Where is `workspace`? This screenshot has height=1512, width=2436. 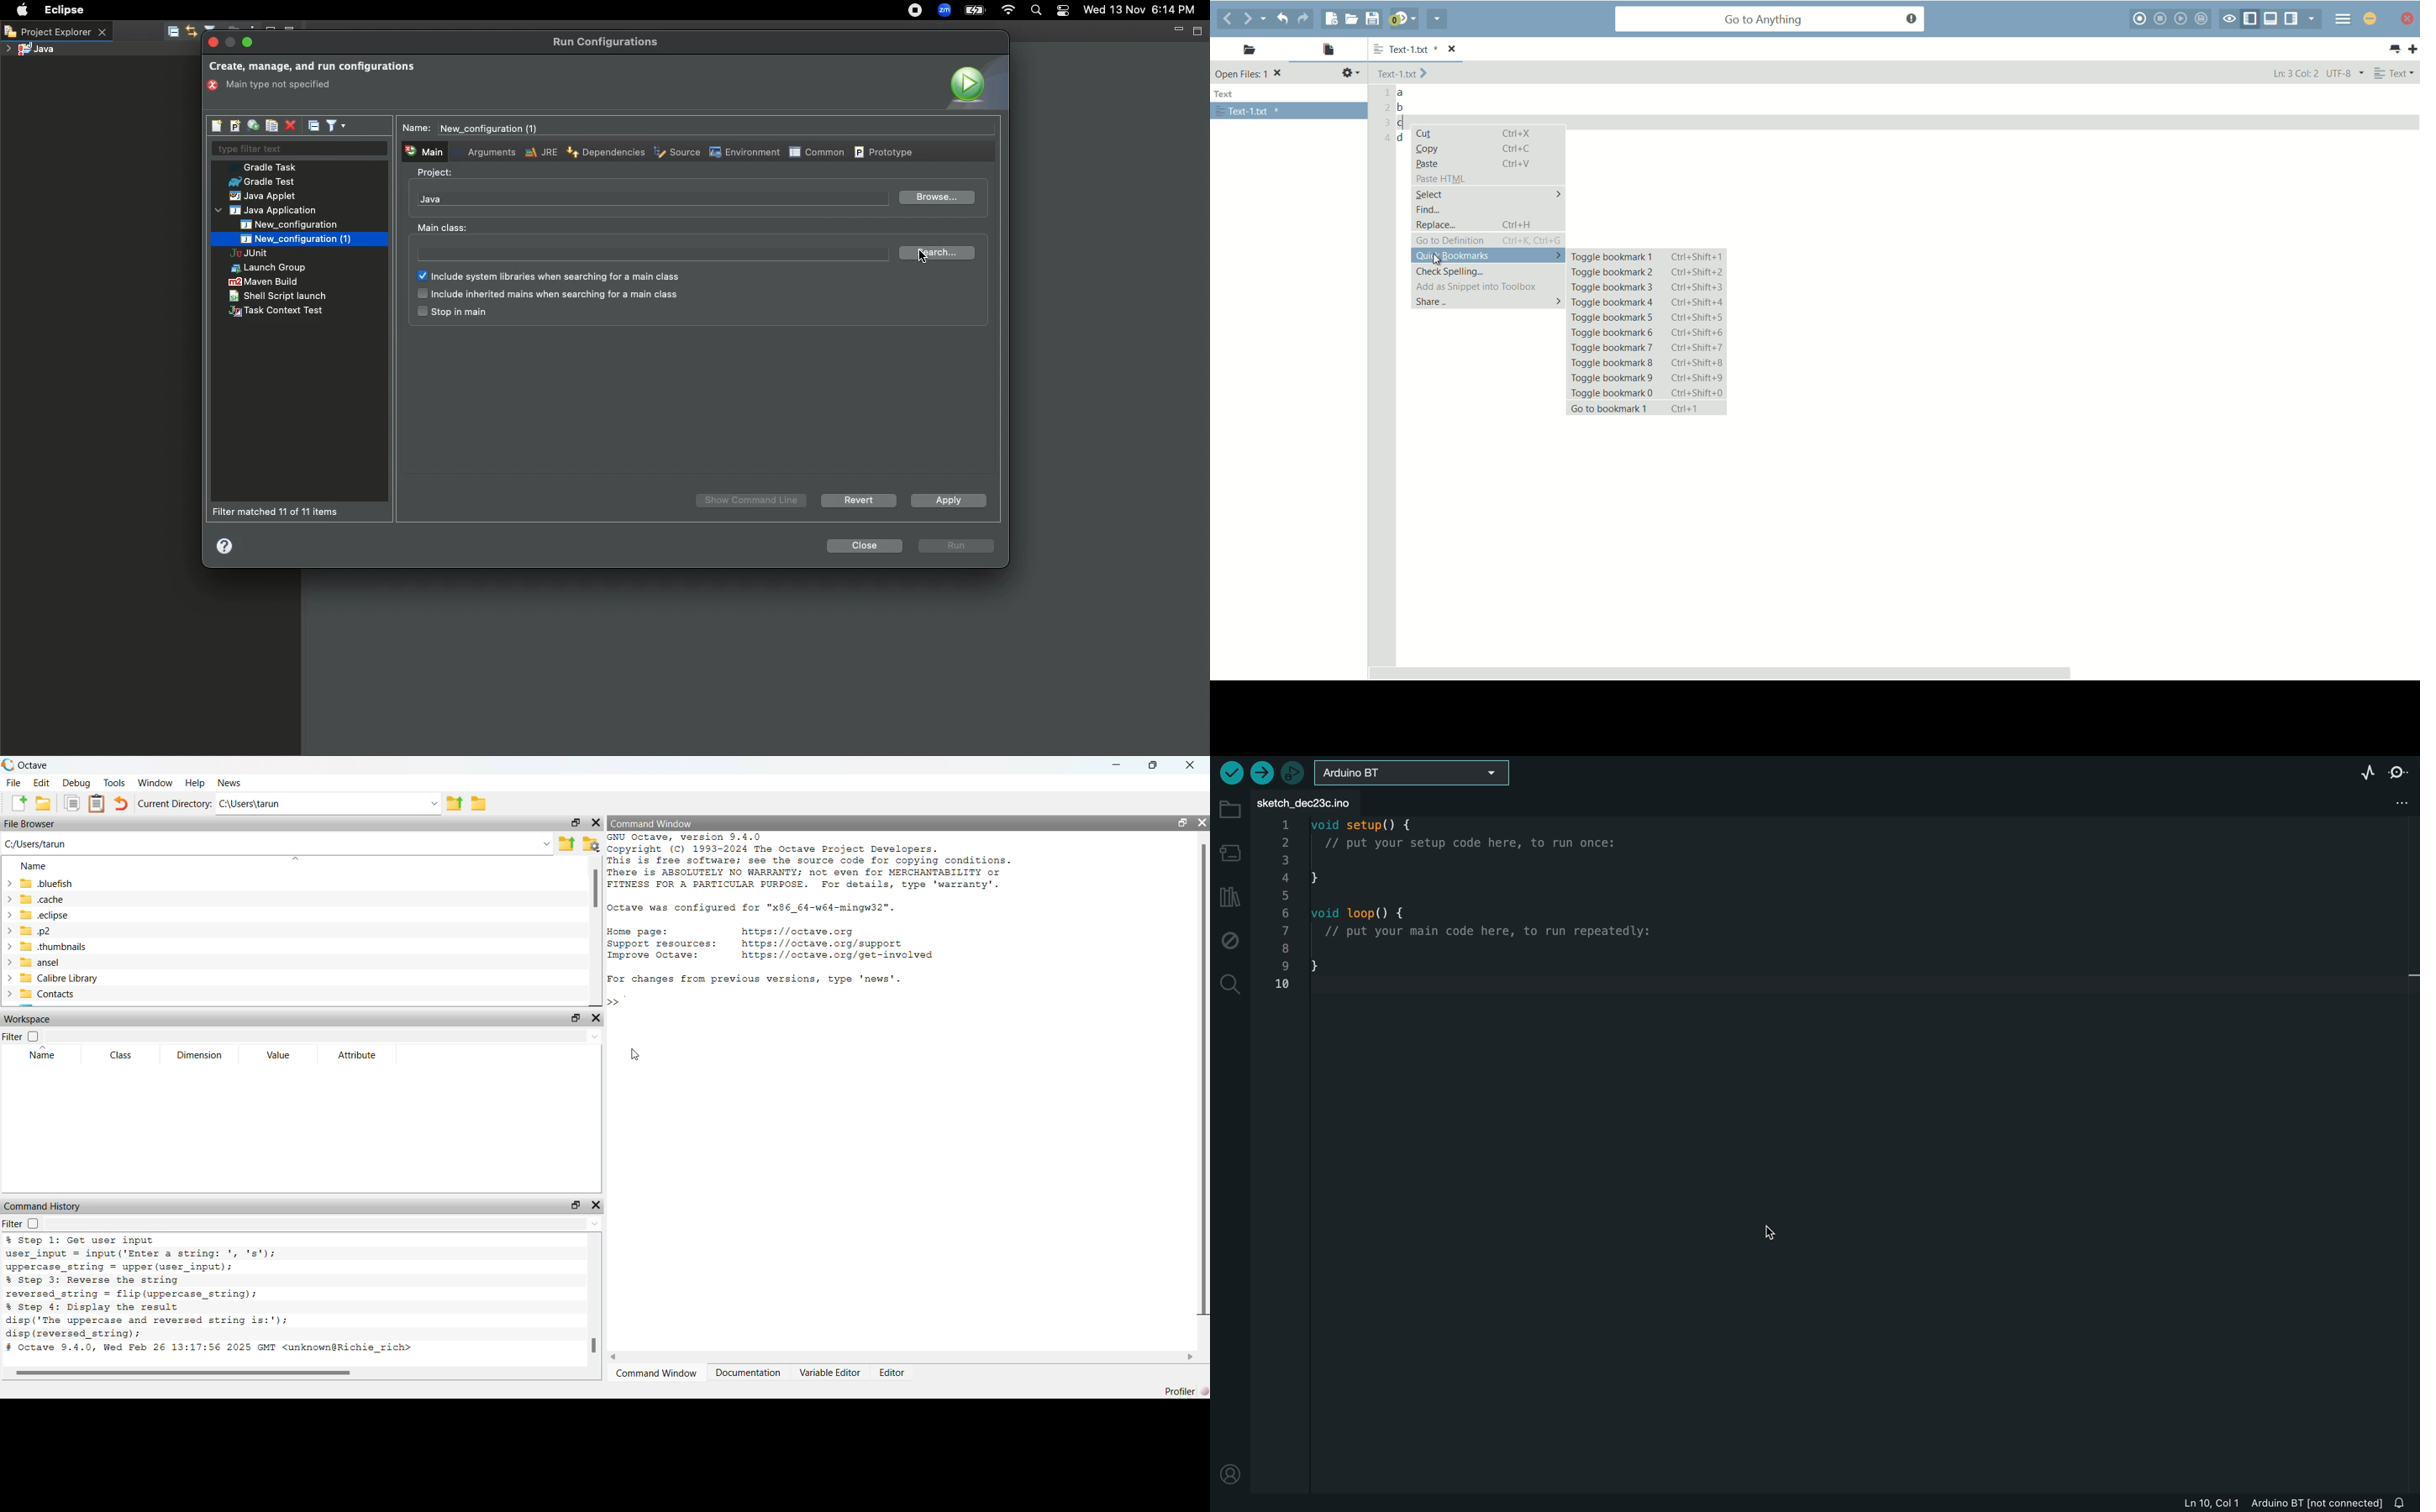 workspace is located at coordinates (30, 1021).